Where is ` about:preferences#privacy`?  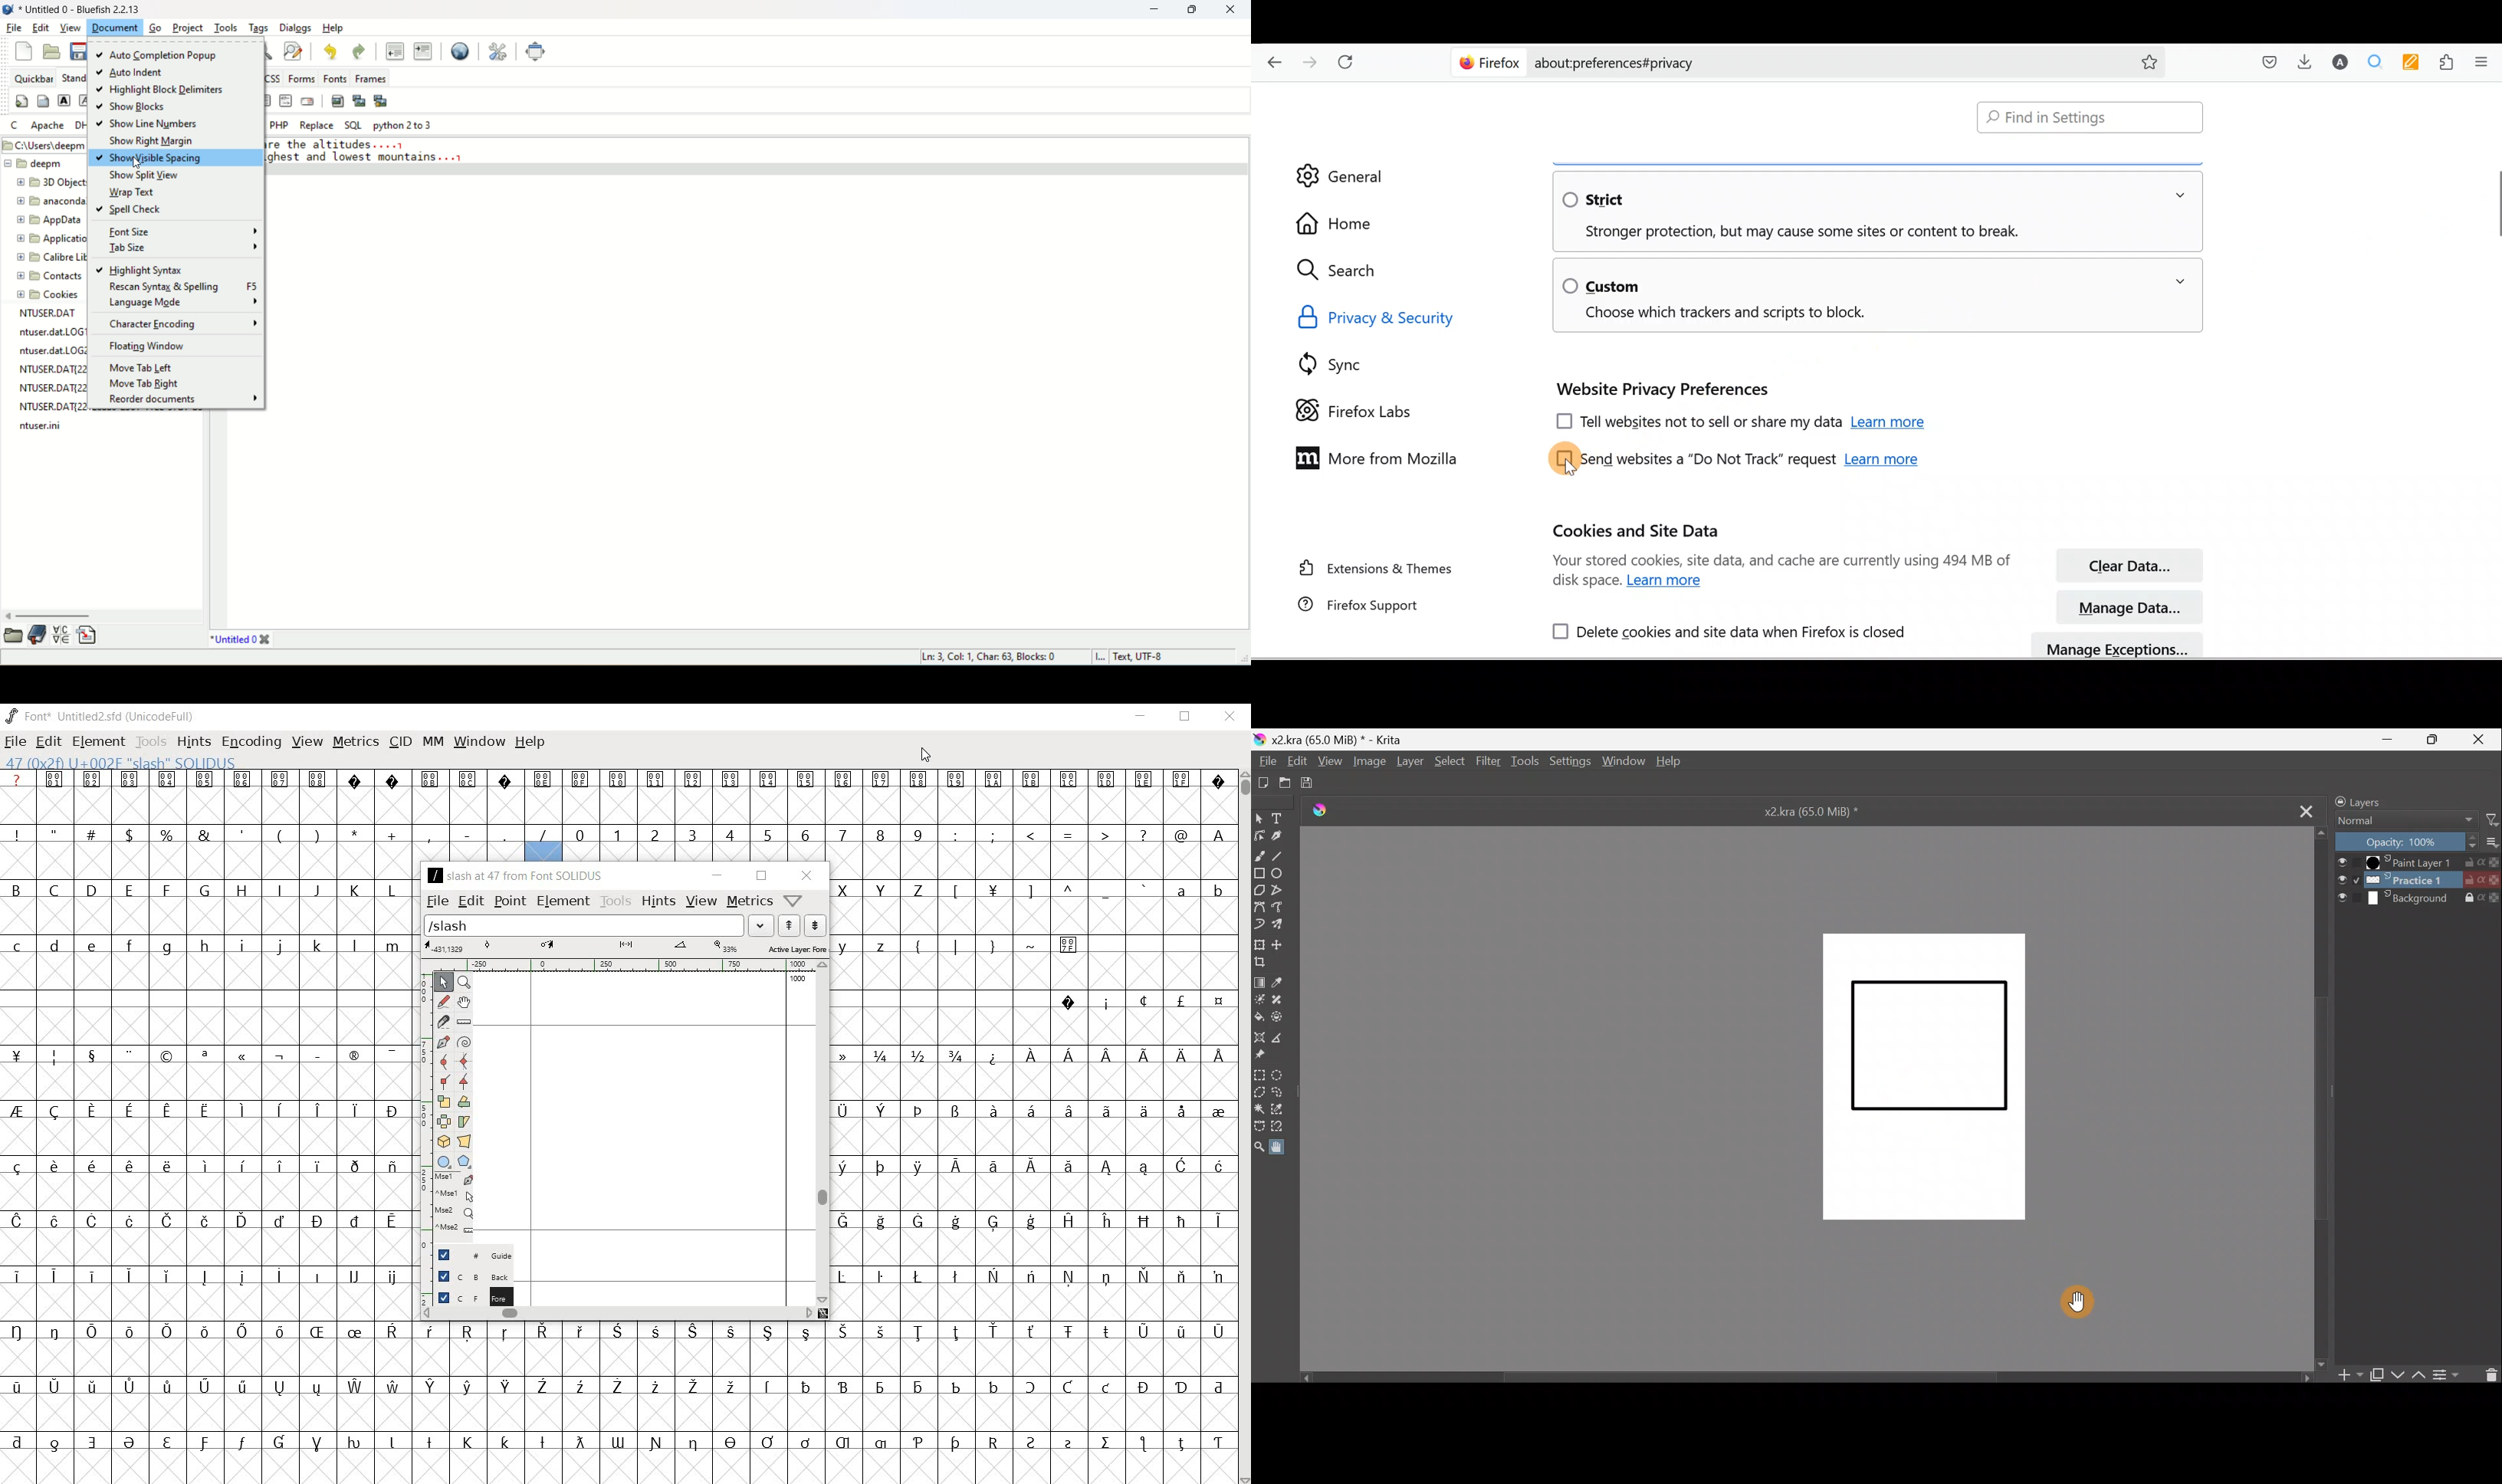  about:preferences#privacy is located at coordinates (1826, 63).